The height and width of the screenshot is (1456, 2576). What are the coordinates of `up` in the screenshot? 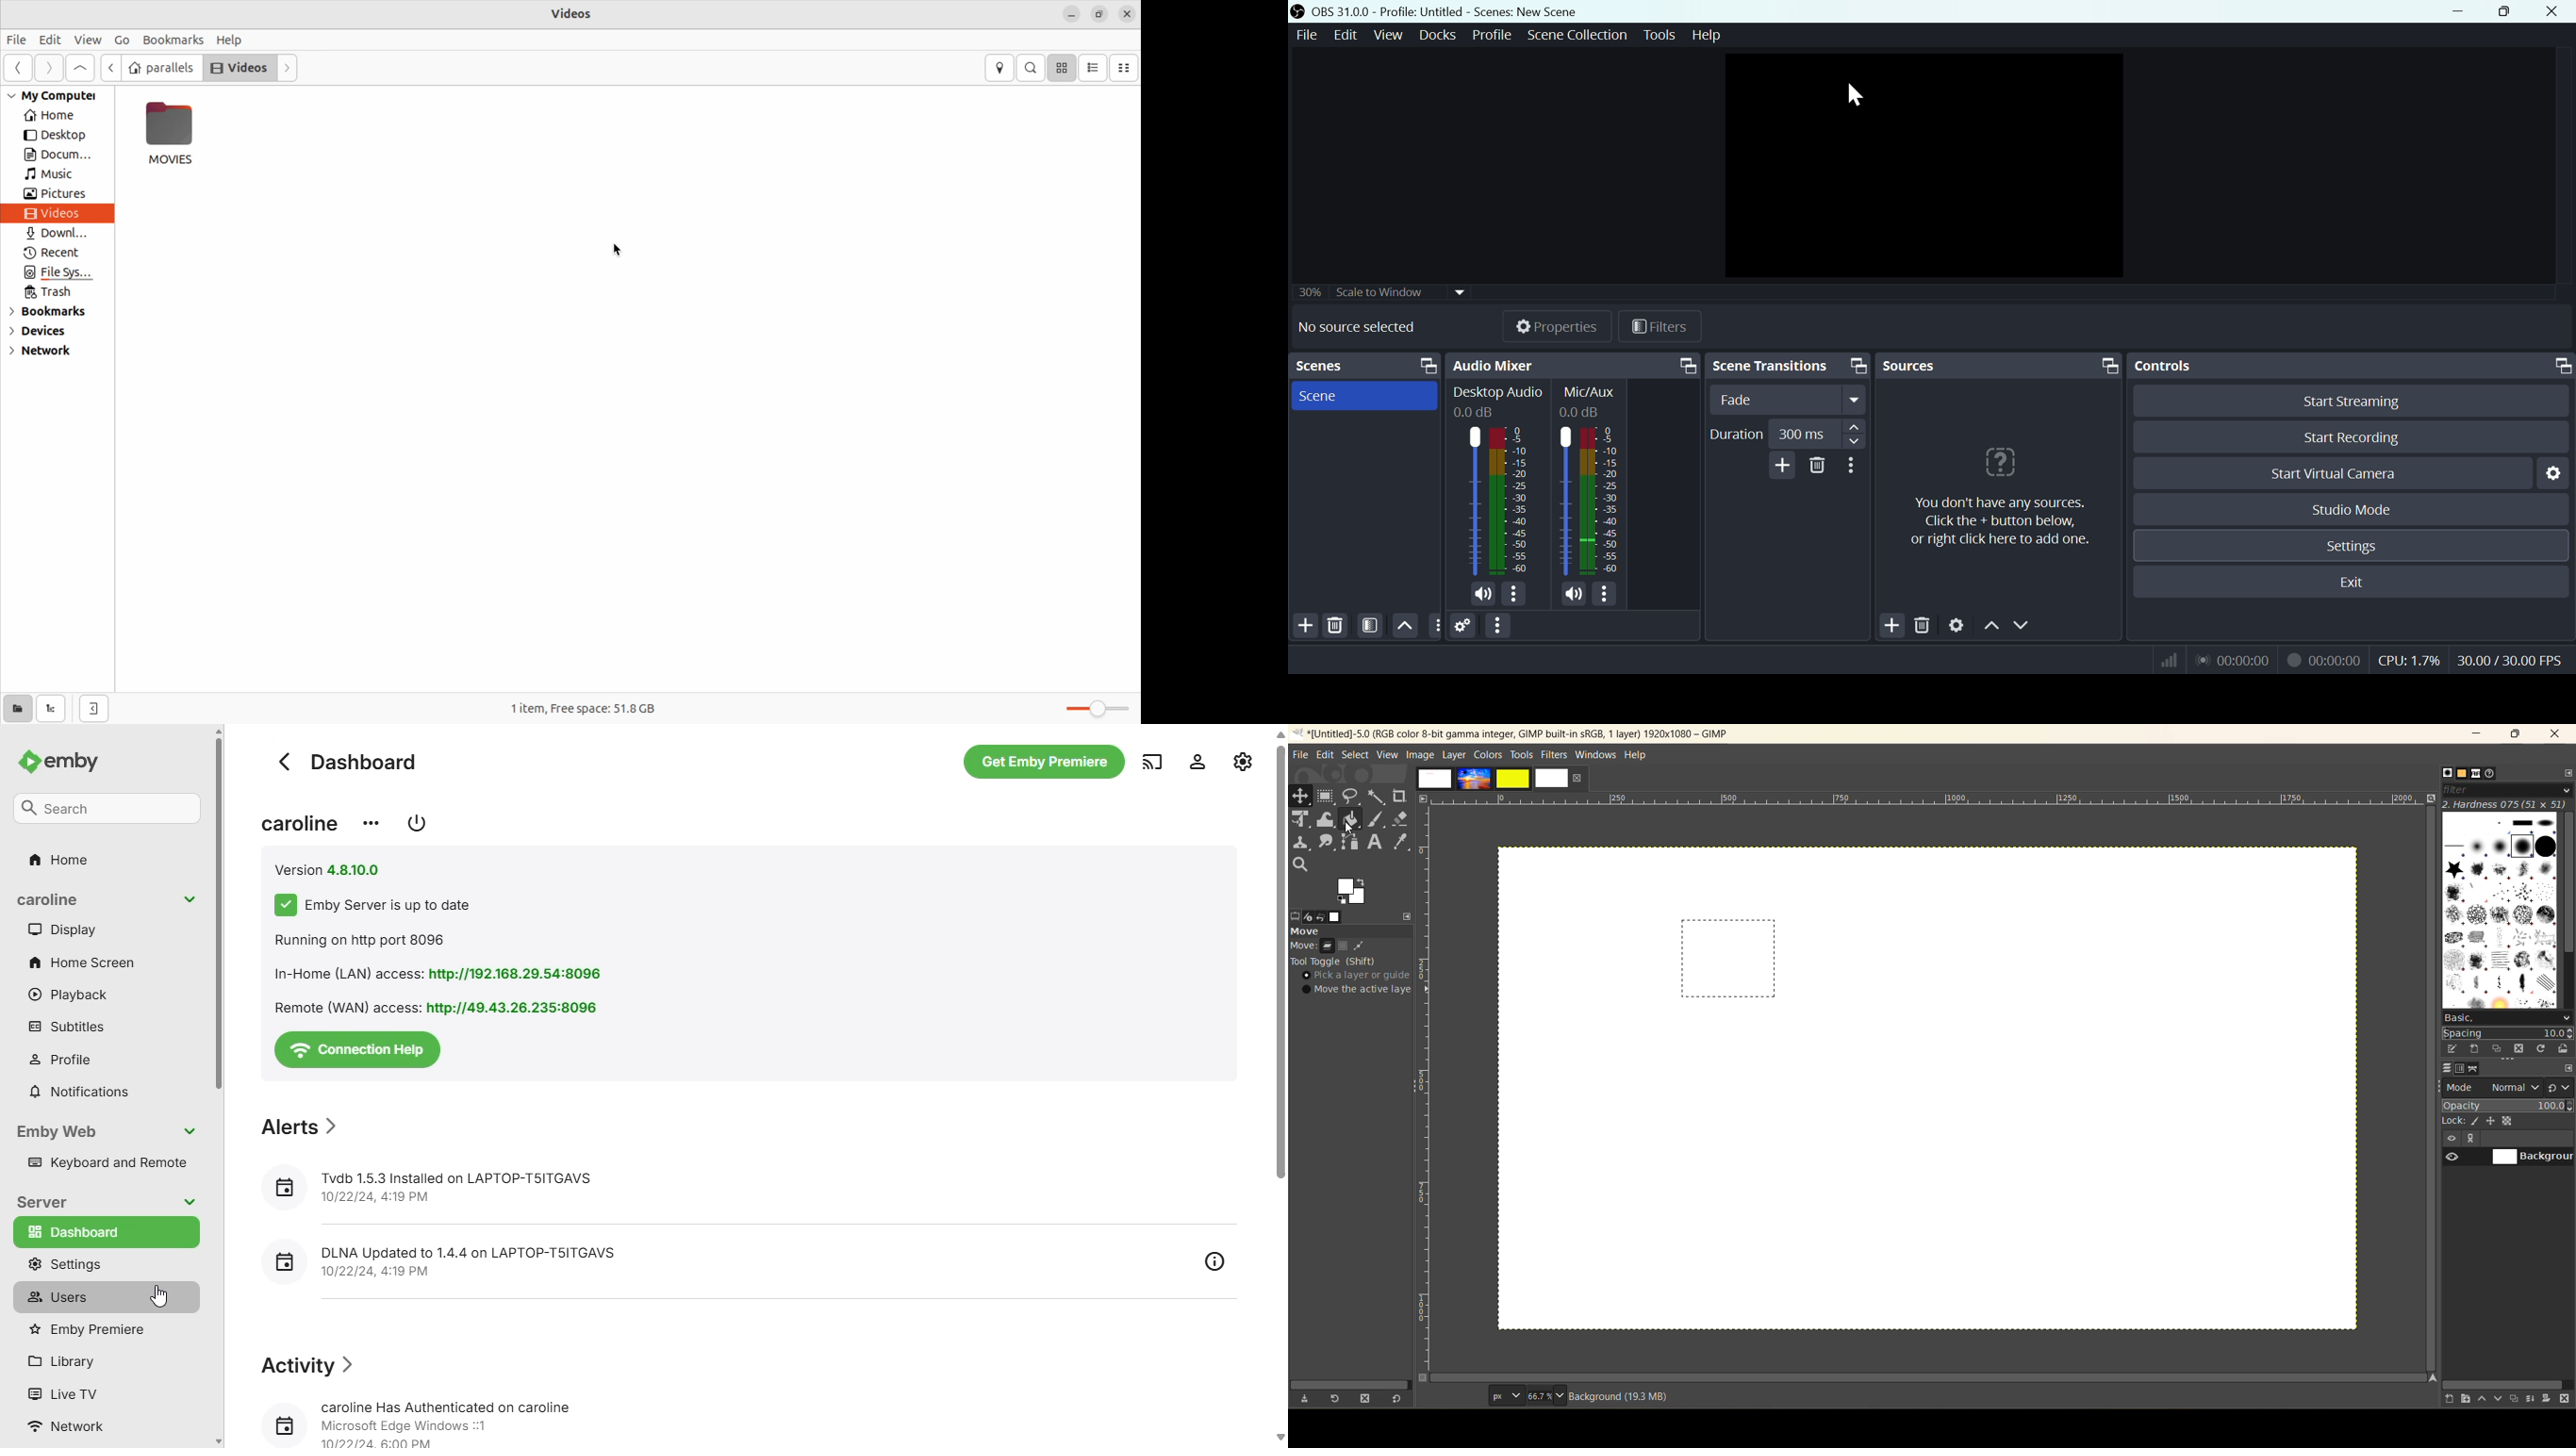 It's located at (1405, 625).